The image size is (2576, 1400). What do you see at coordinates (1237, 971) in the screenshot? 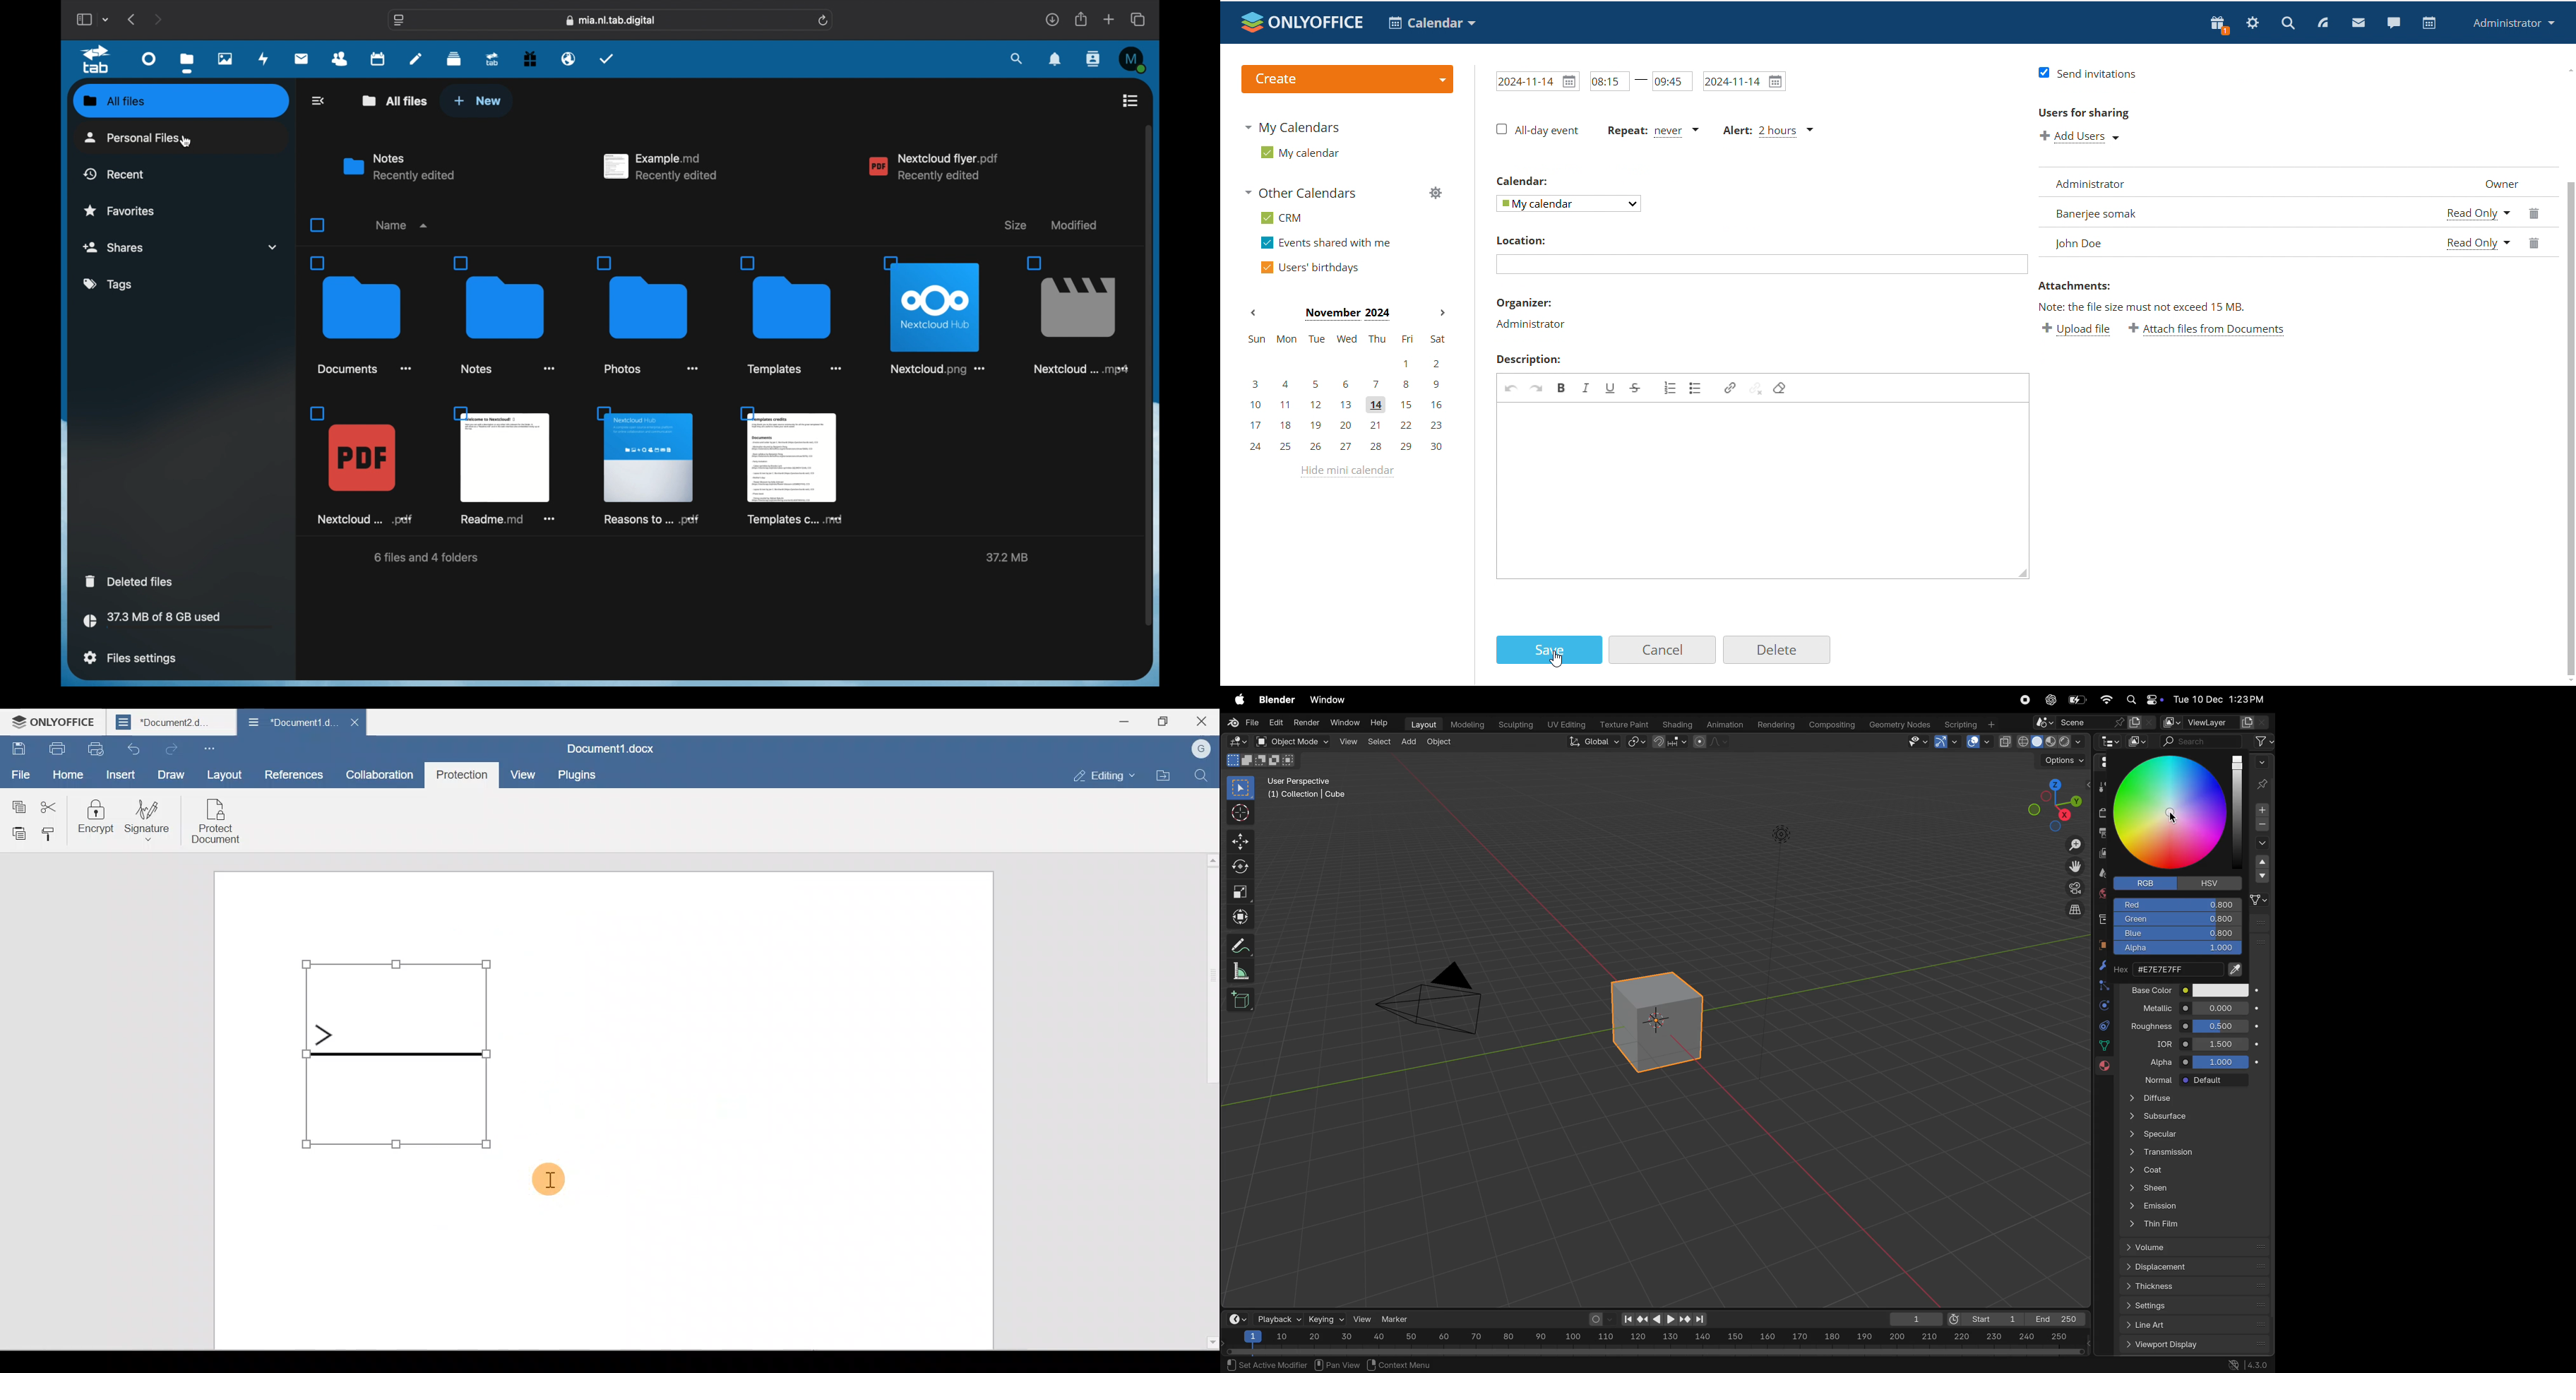
I see `scale` at bounding box center [1237, 971].